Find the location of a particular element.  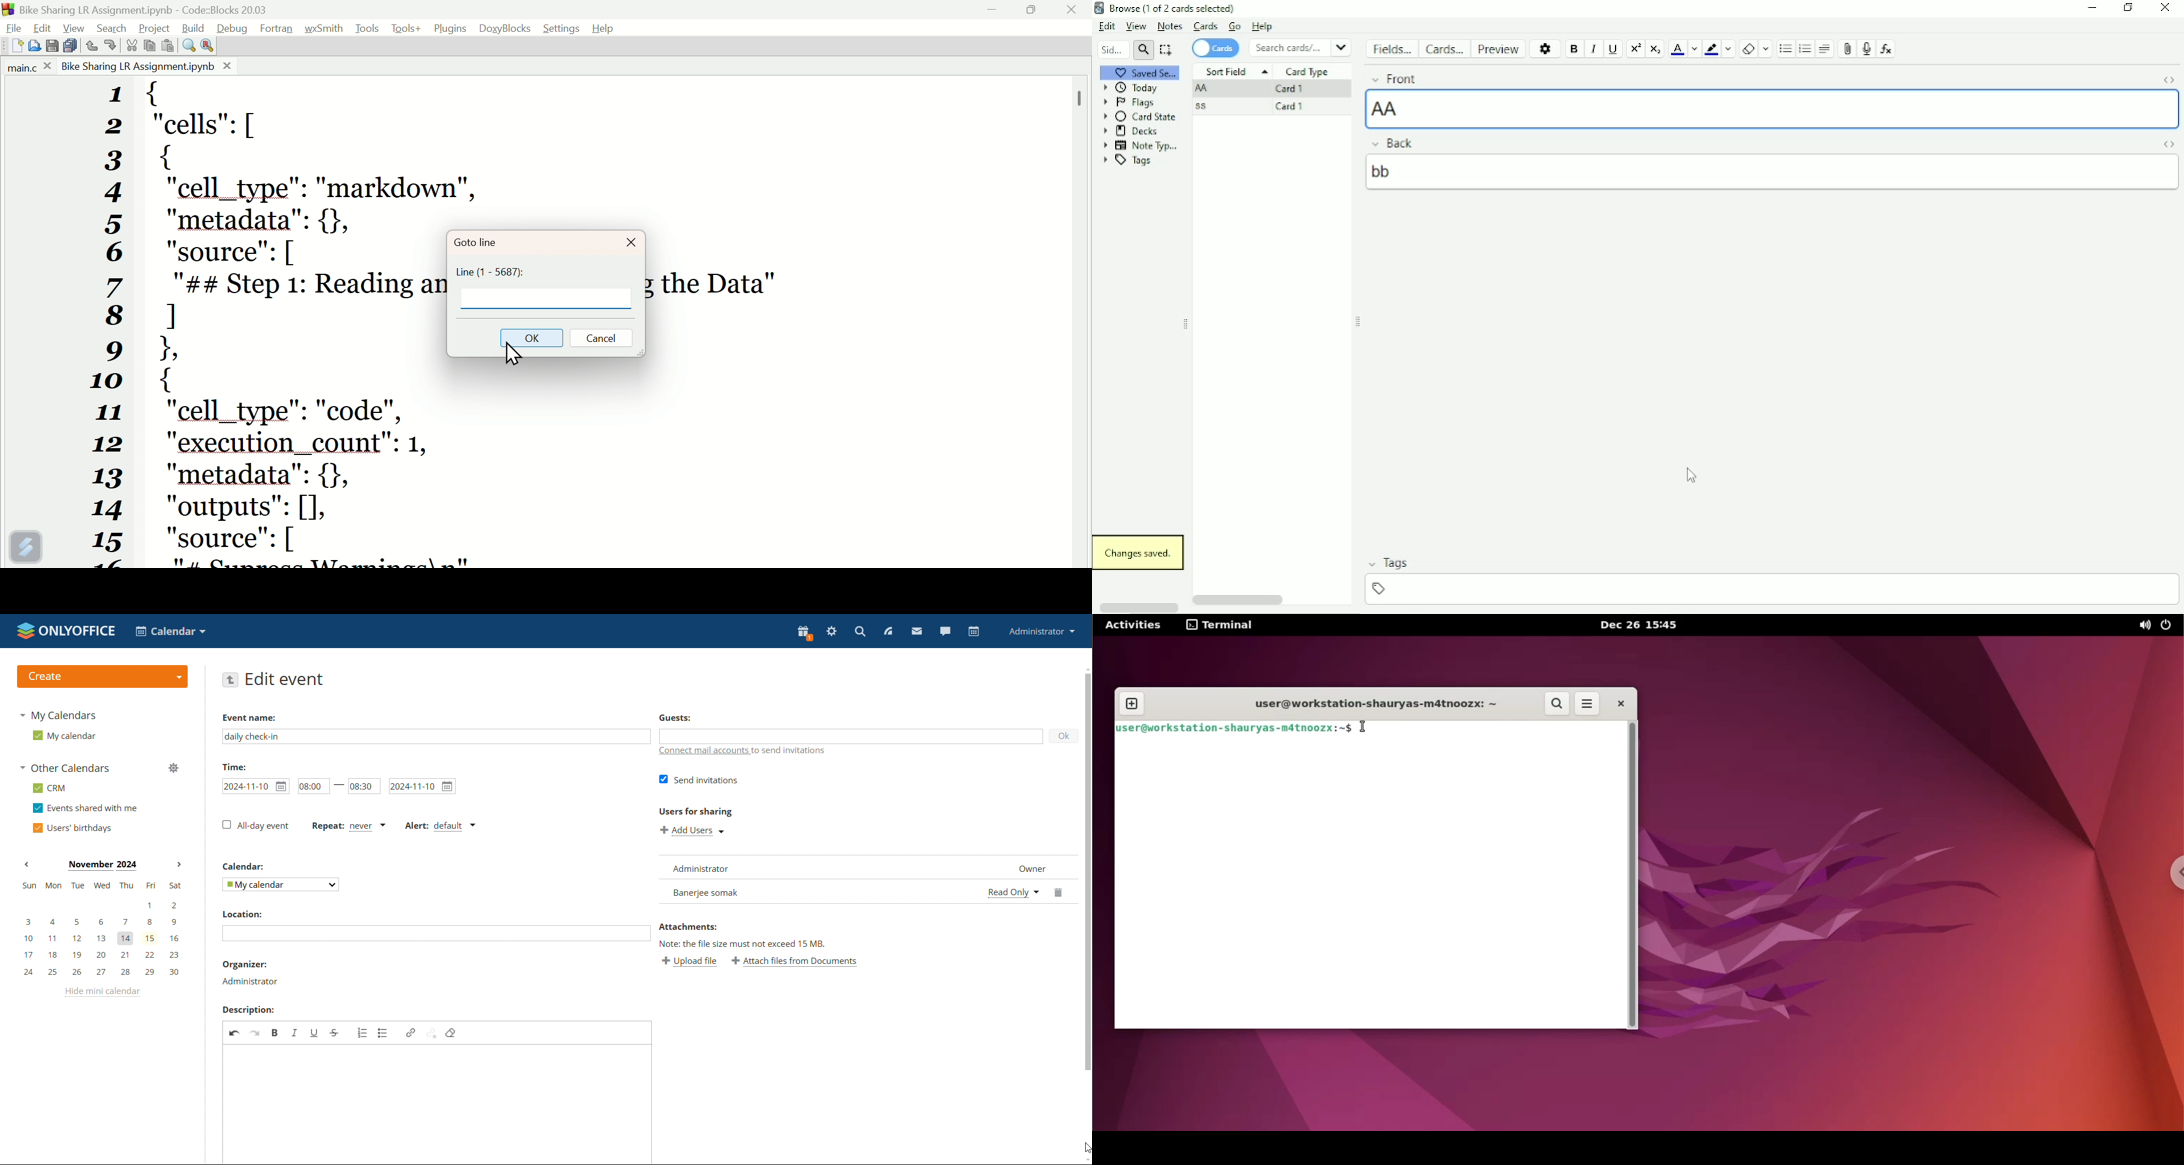

Card 1 is located at coordinates (1295, 89).